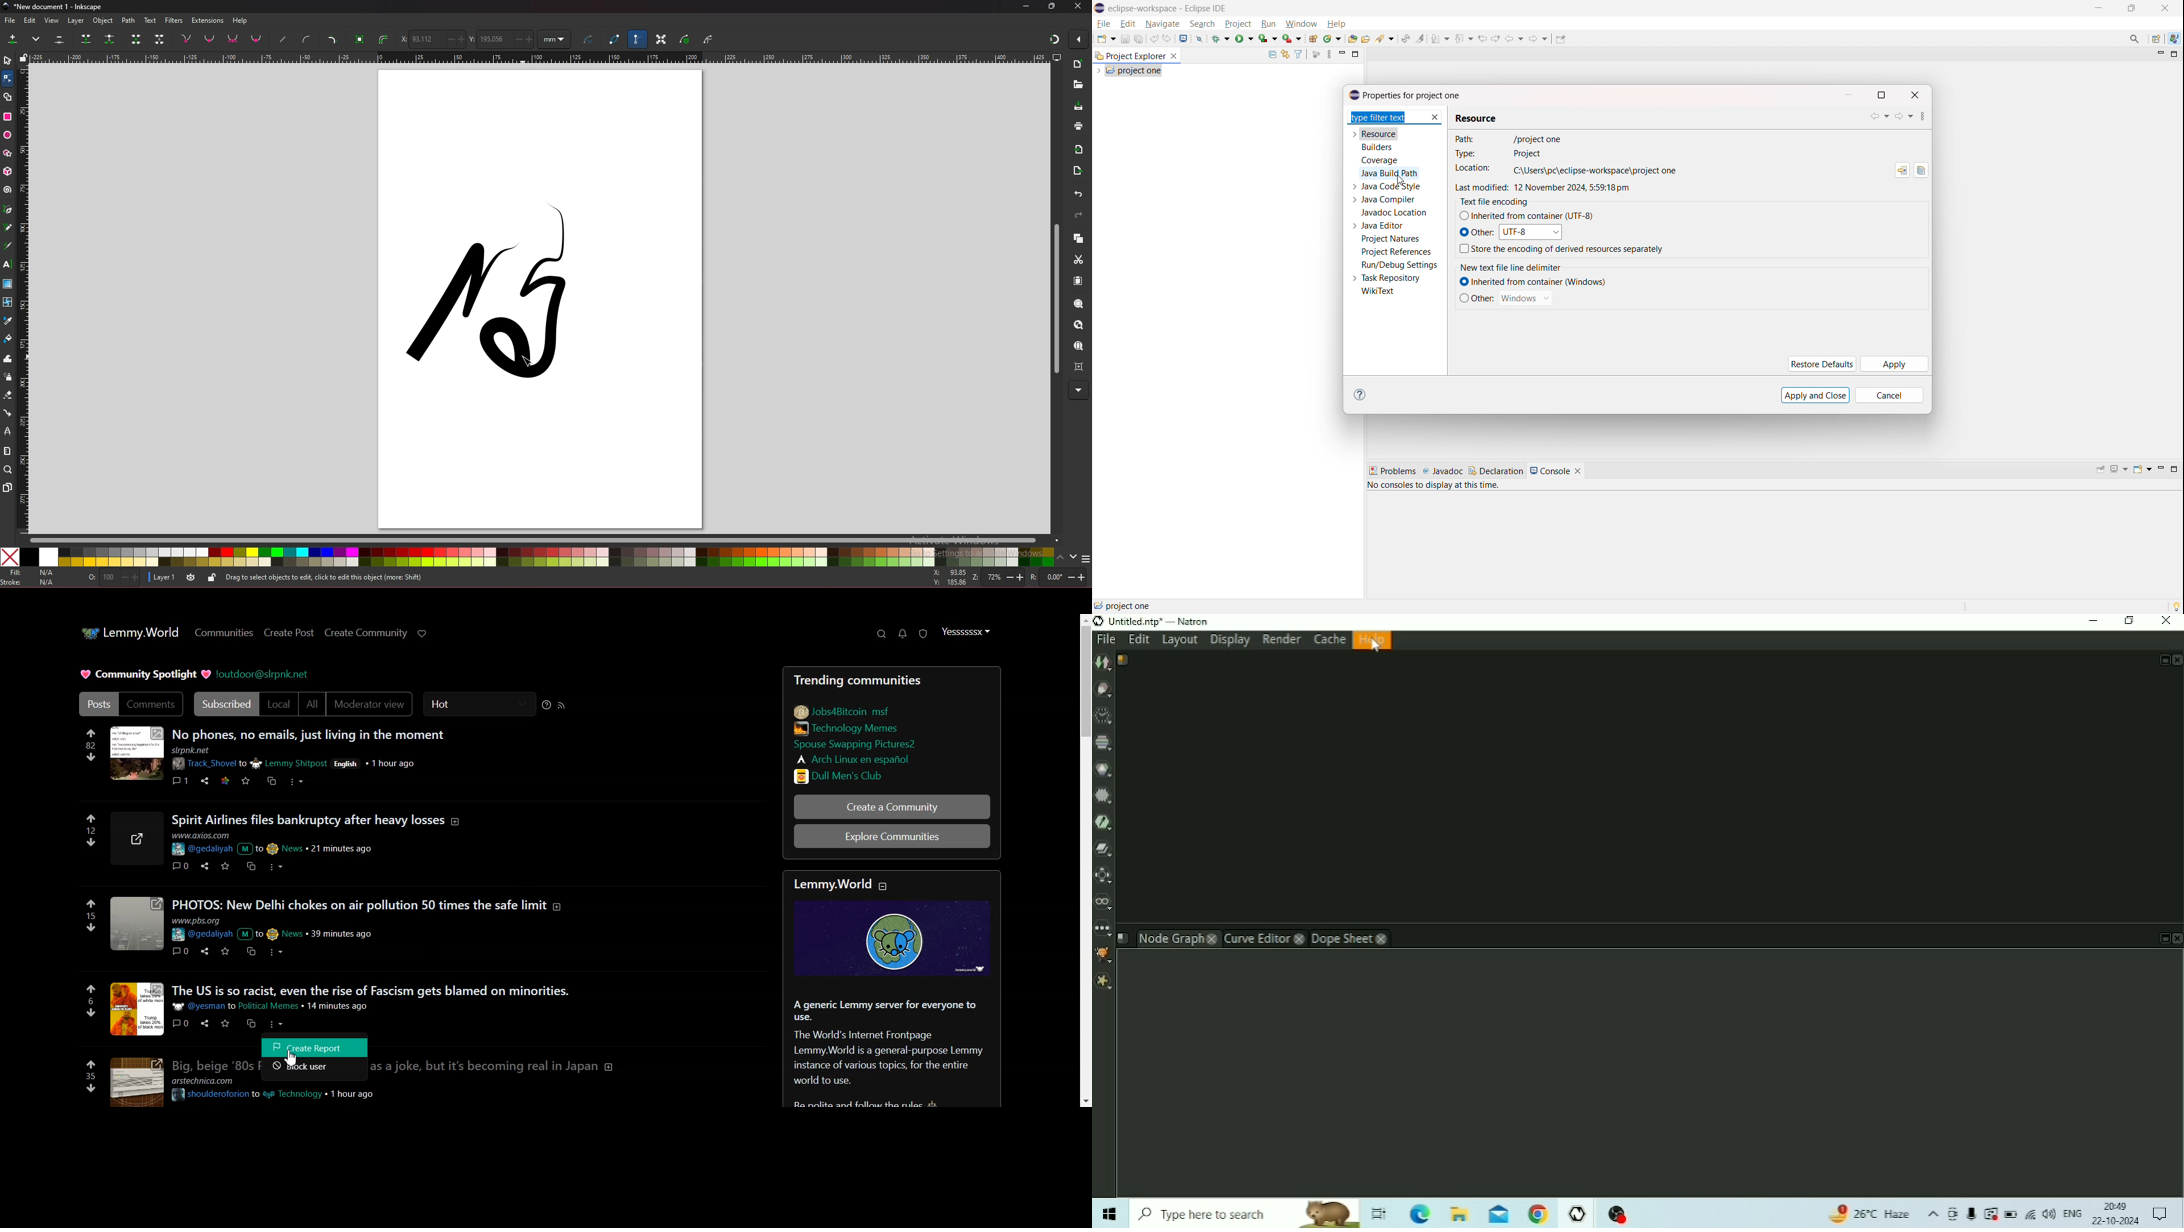 This screenshot has height=1232, width=2184. What do you see at coordinates (1054, 297) in the screenshot?
I see `scroll bar` at bounding box center [1054, 297].